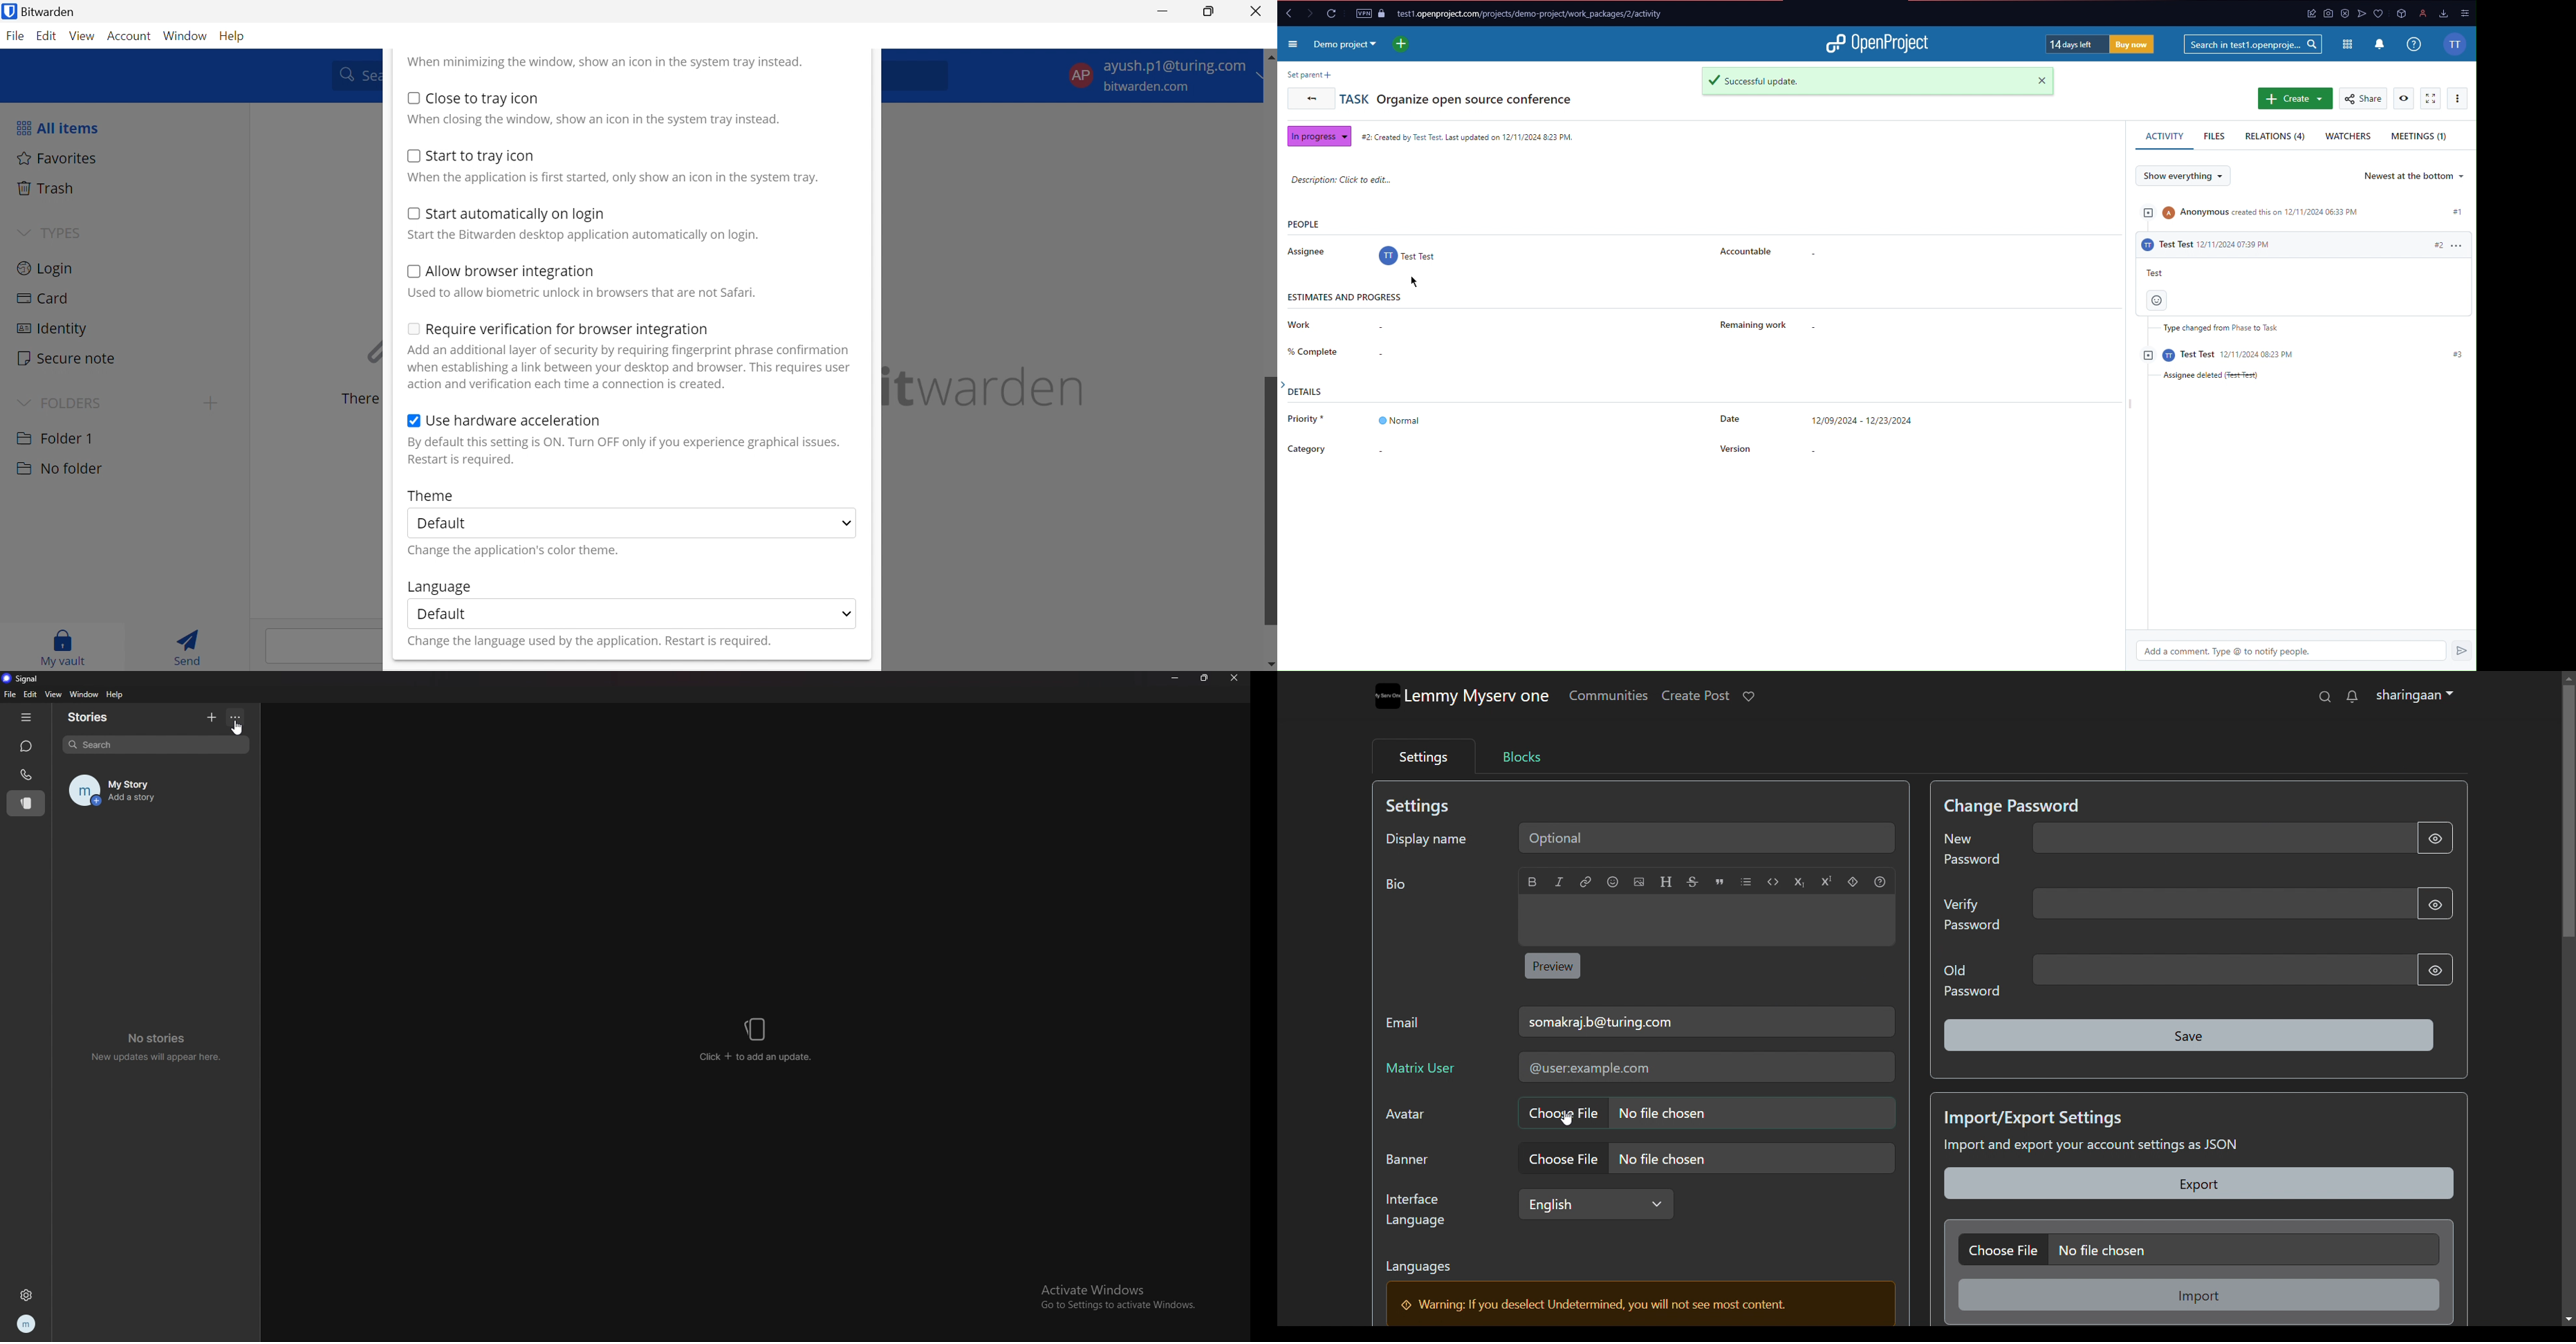 This screenshot has width=2576, height=1344. Describe the element at coordinates (1772, 882) in the screenshot. I see `code` at that location.